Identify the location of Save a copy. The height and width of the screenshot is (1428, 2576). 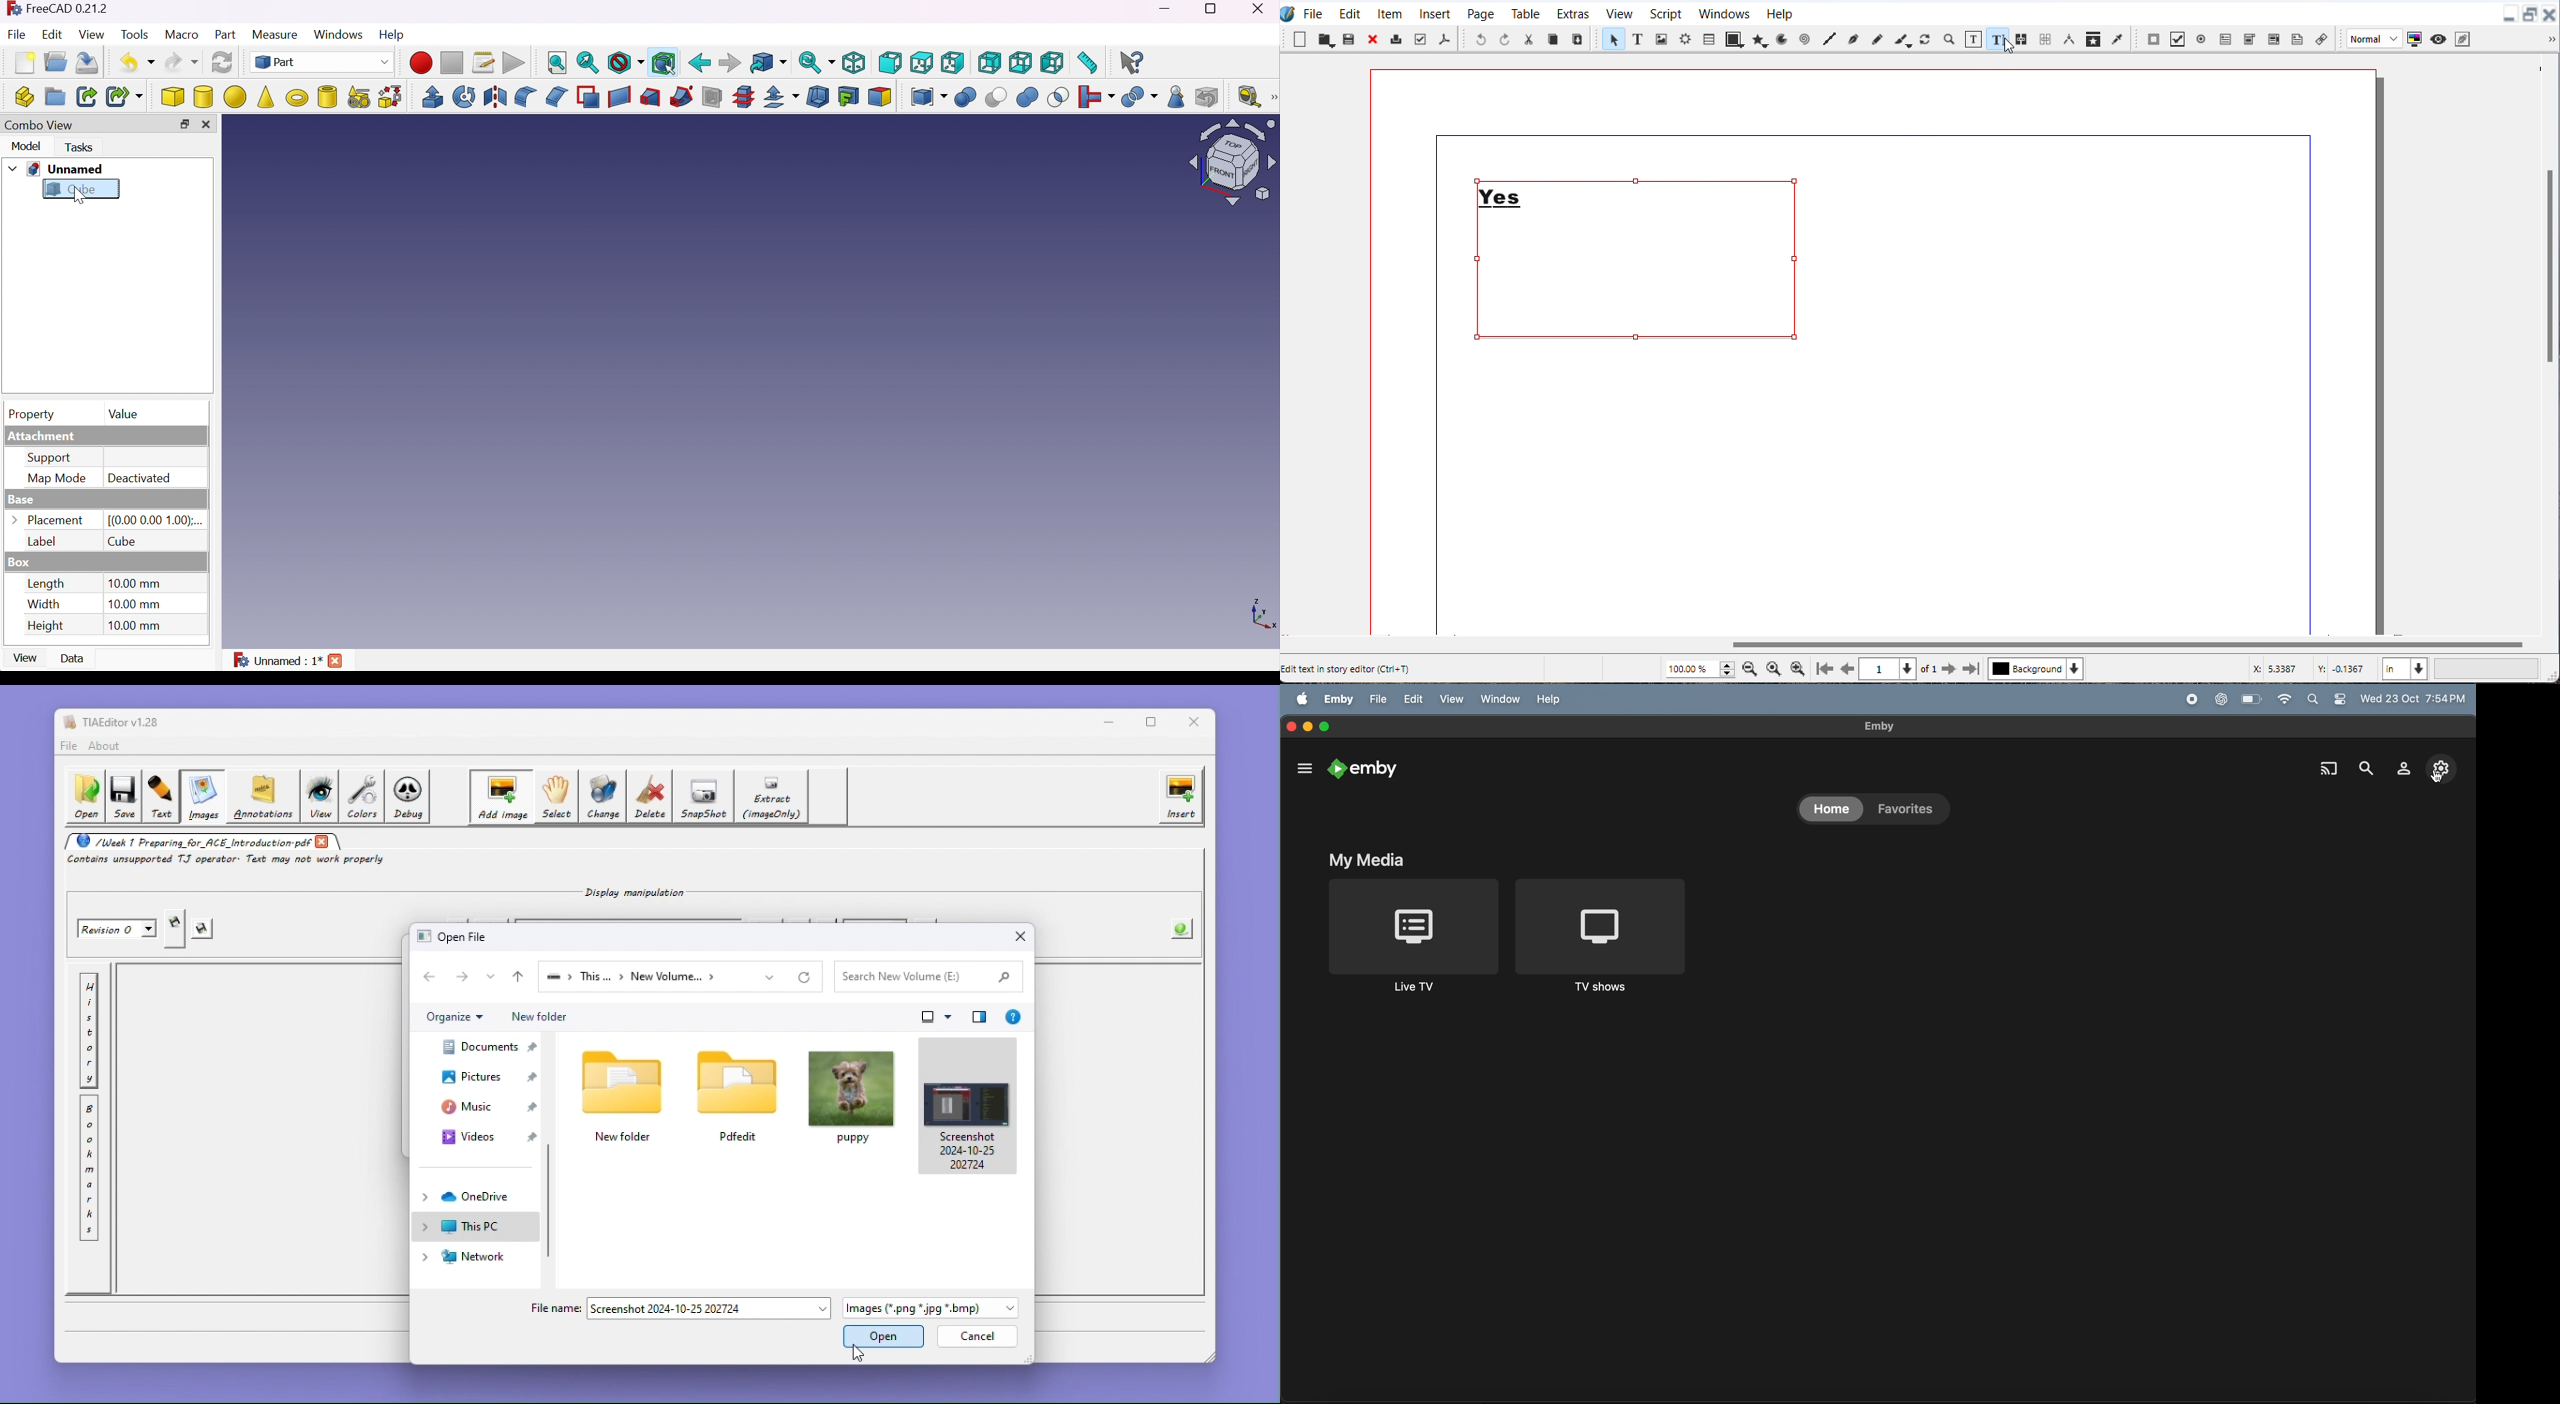
(175, 929).